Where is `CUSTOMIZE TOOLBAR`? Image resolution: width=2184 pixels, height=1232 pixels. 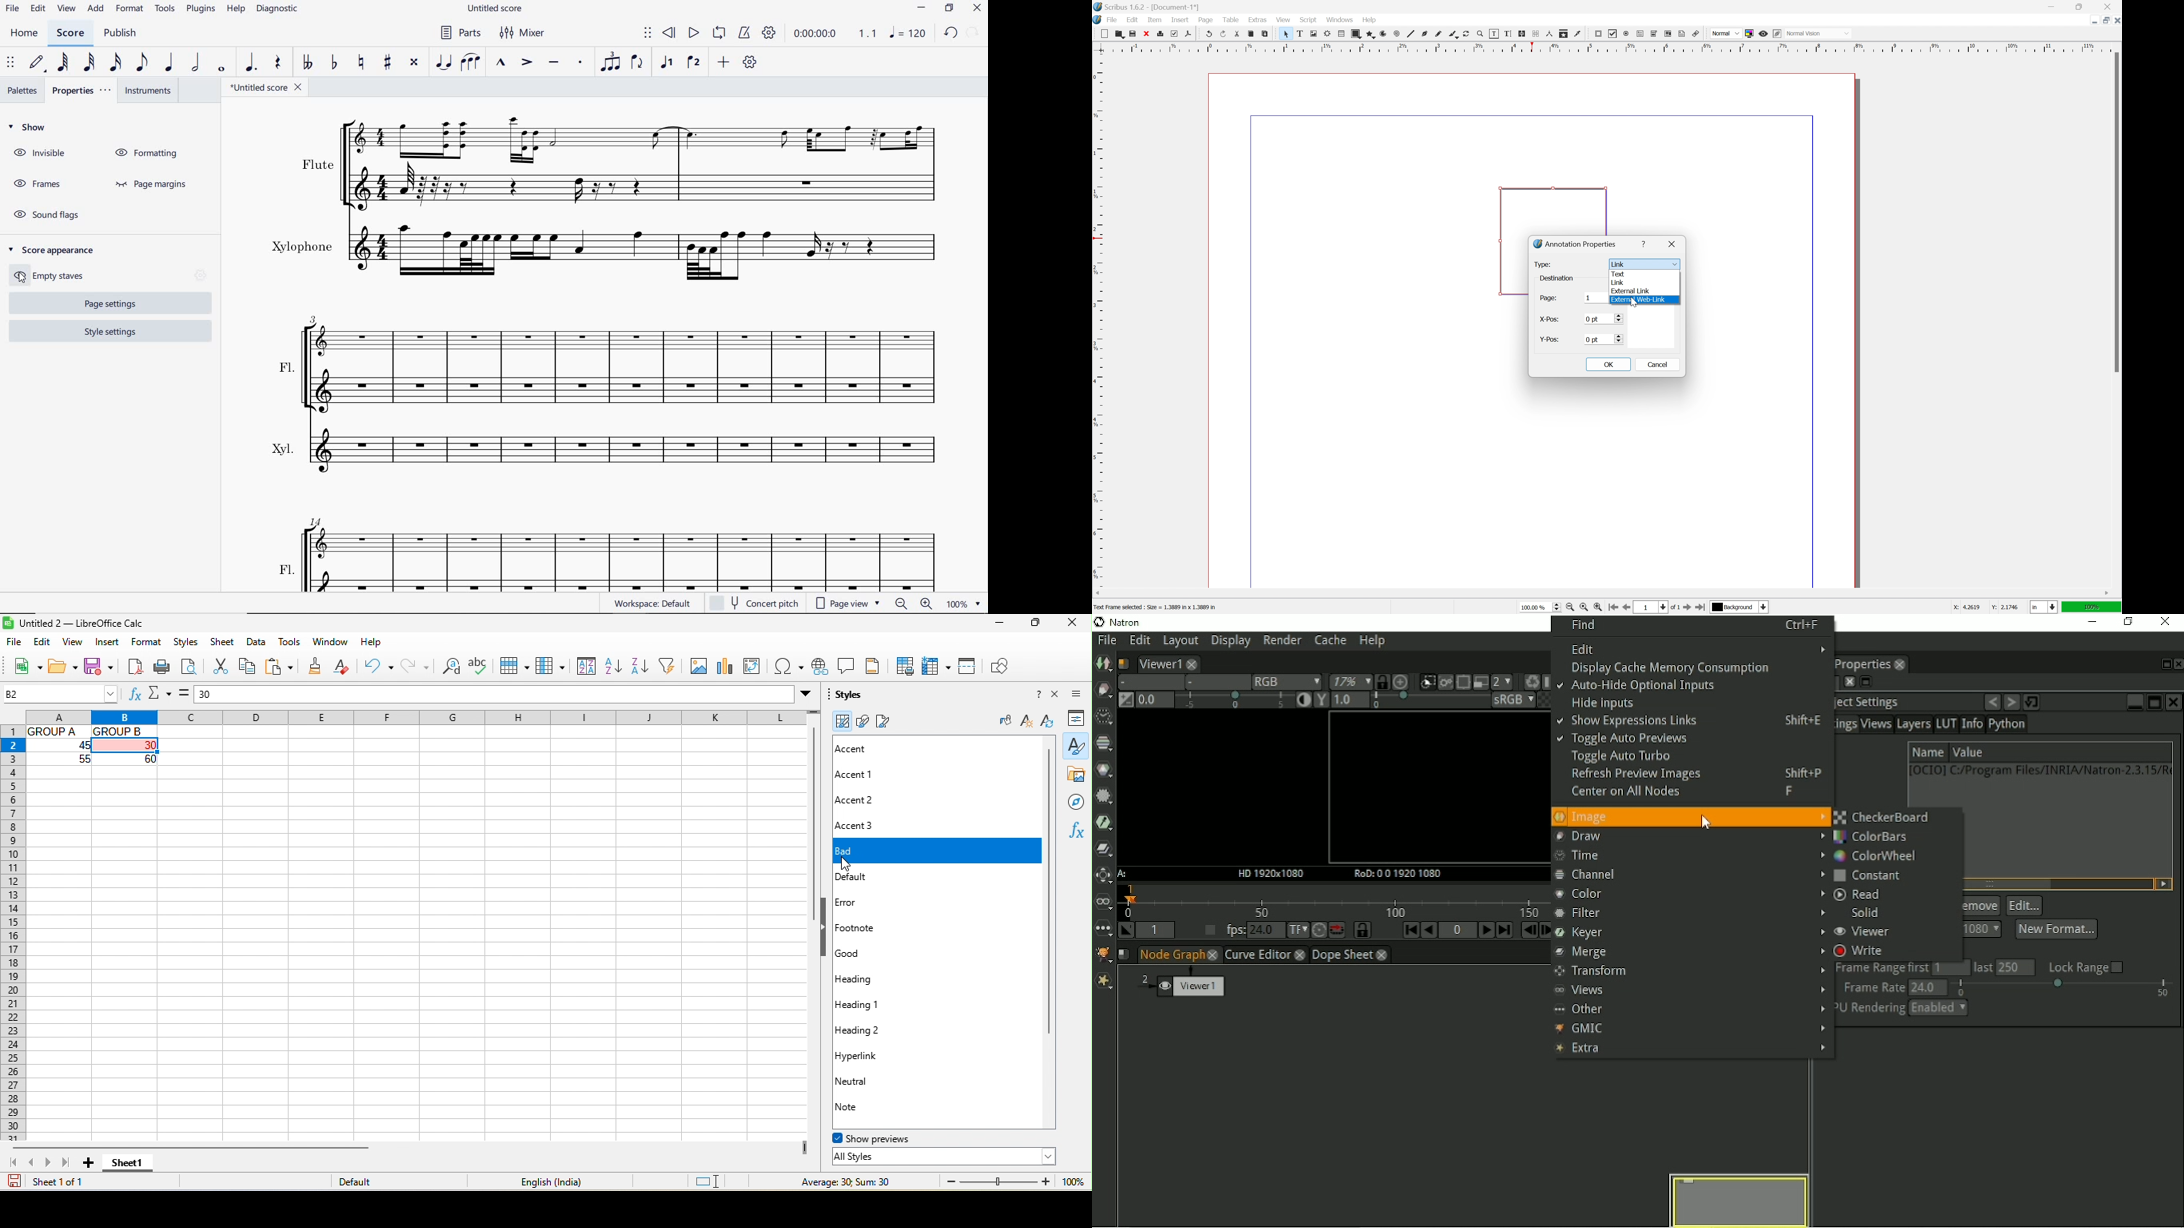 CUSTOMIZE TOOLBAR is located at coordinates (749, 61).